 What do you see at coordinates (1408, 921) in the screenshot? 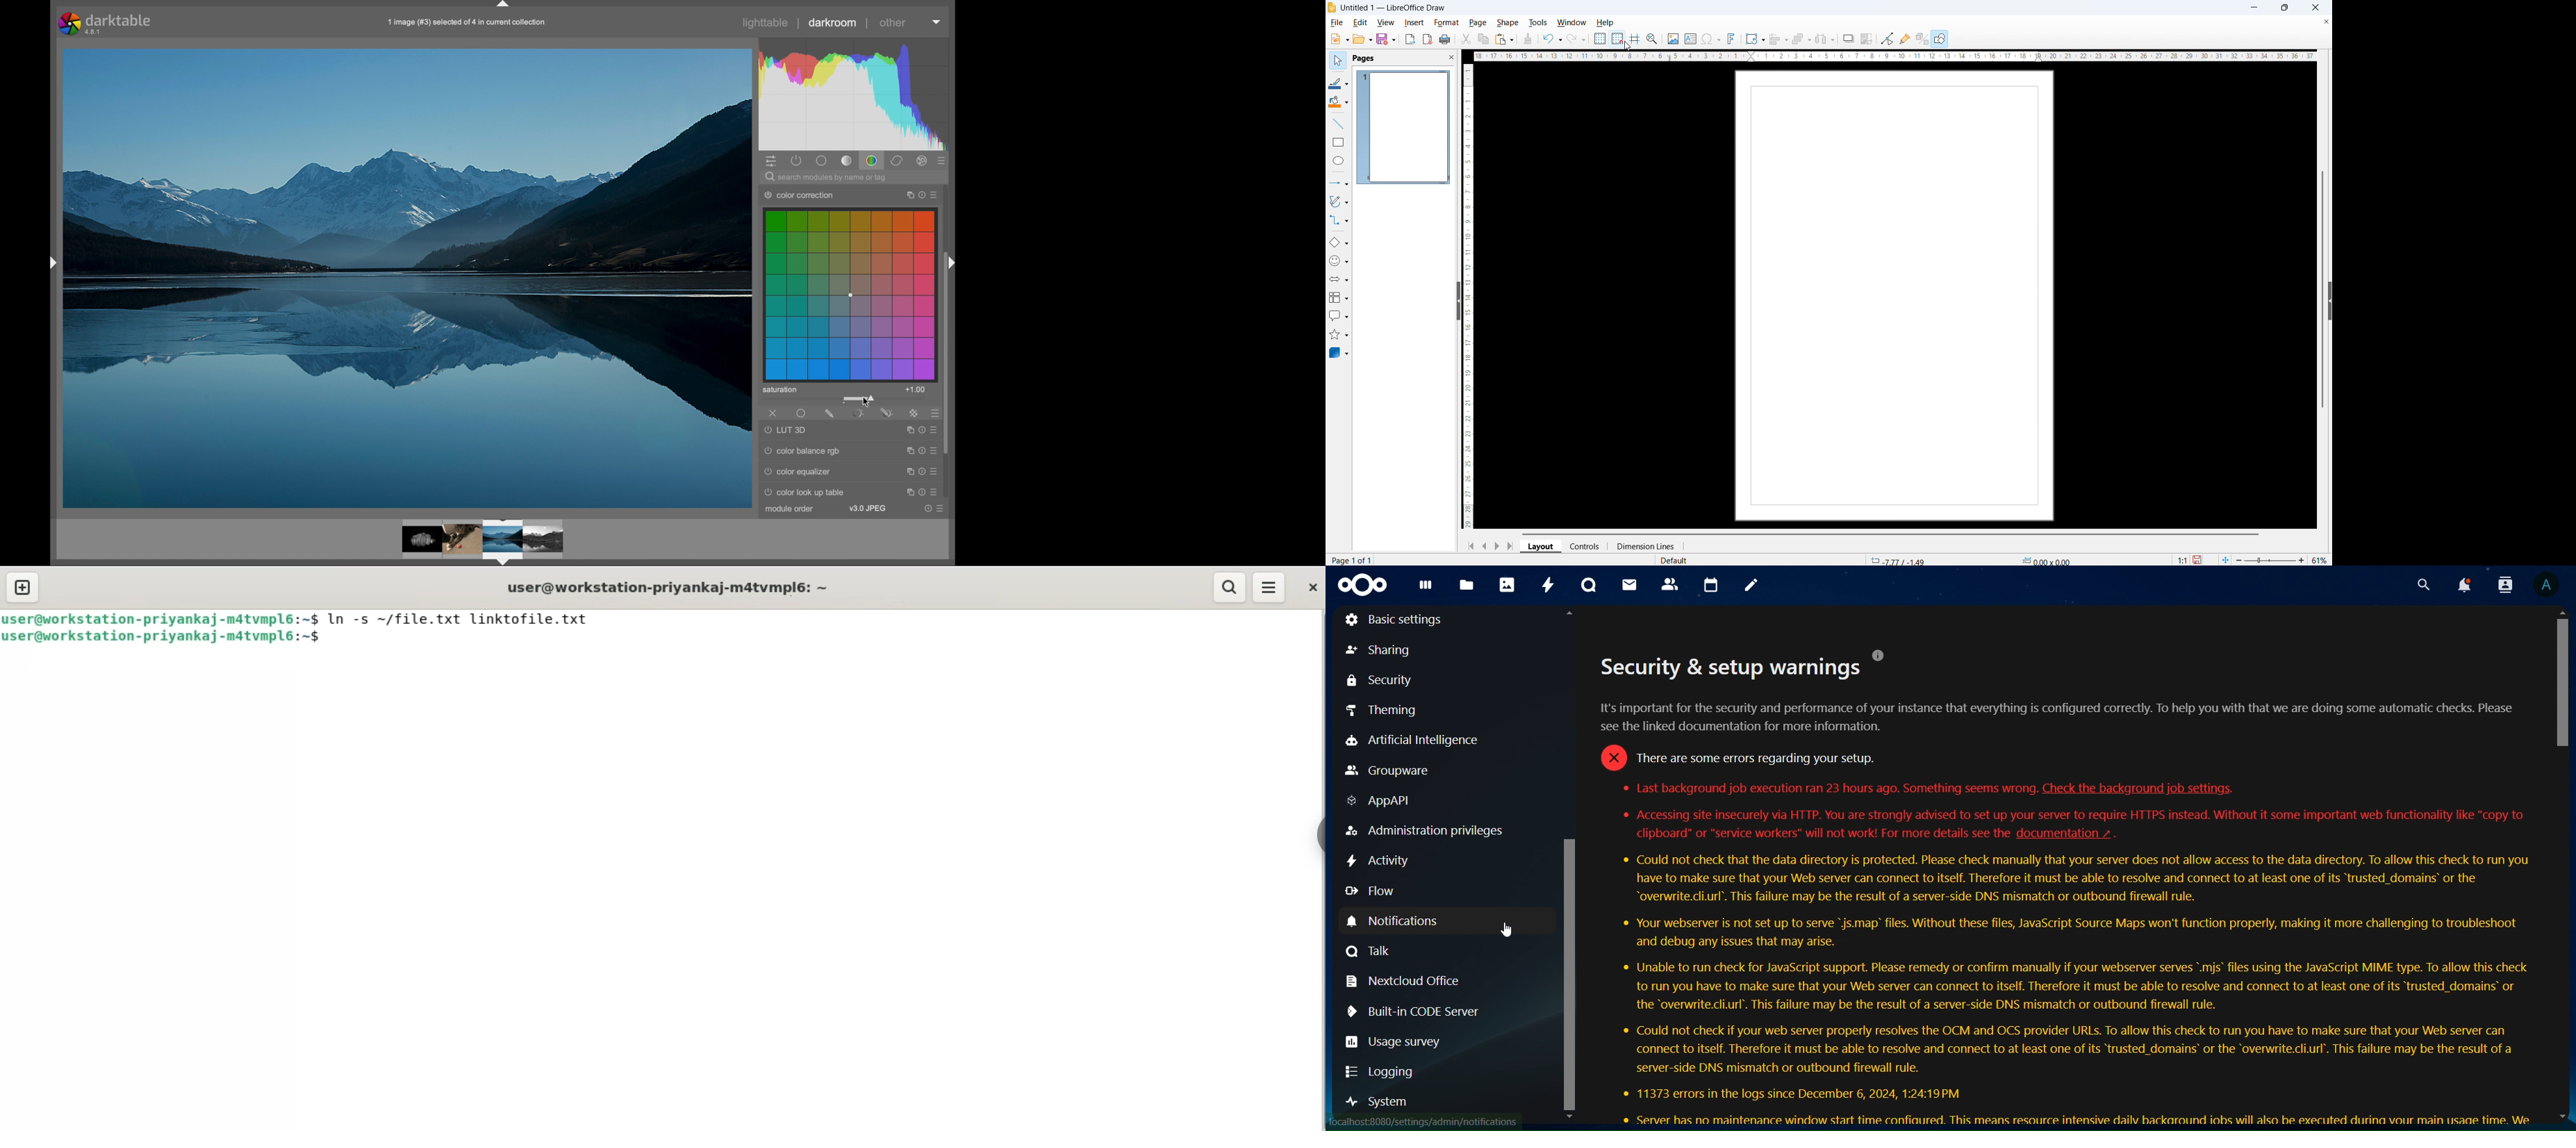
I see `notifications` at bounding box center [1408, 921].